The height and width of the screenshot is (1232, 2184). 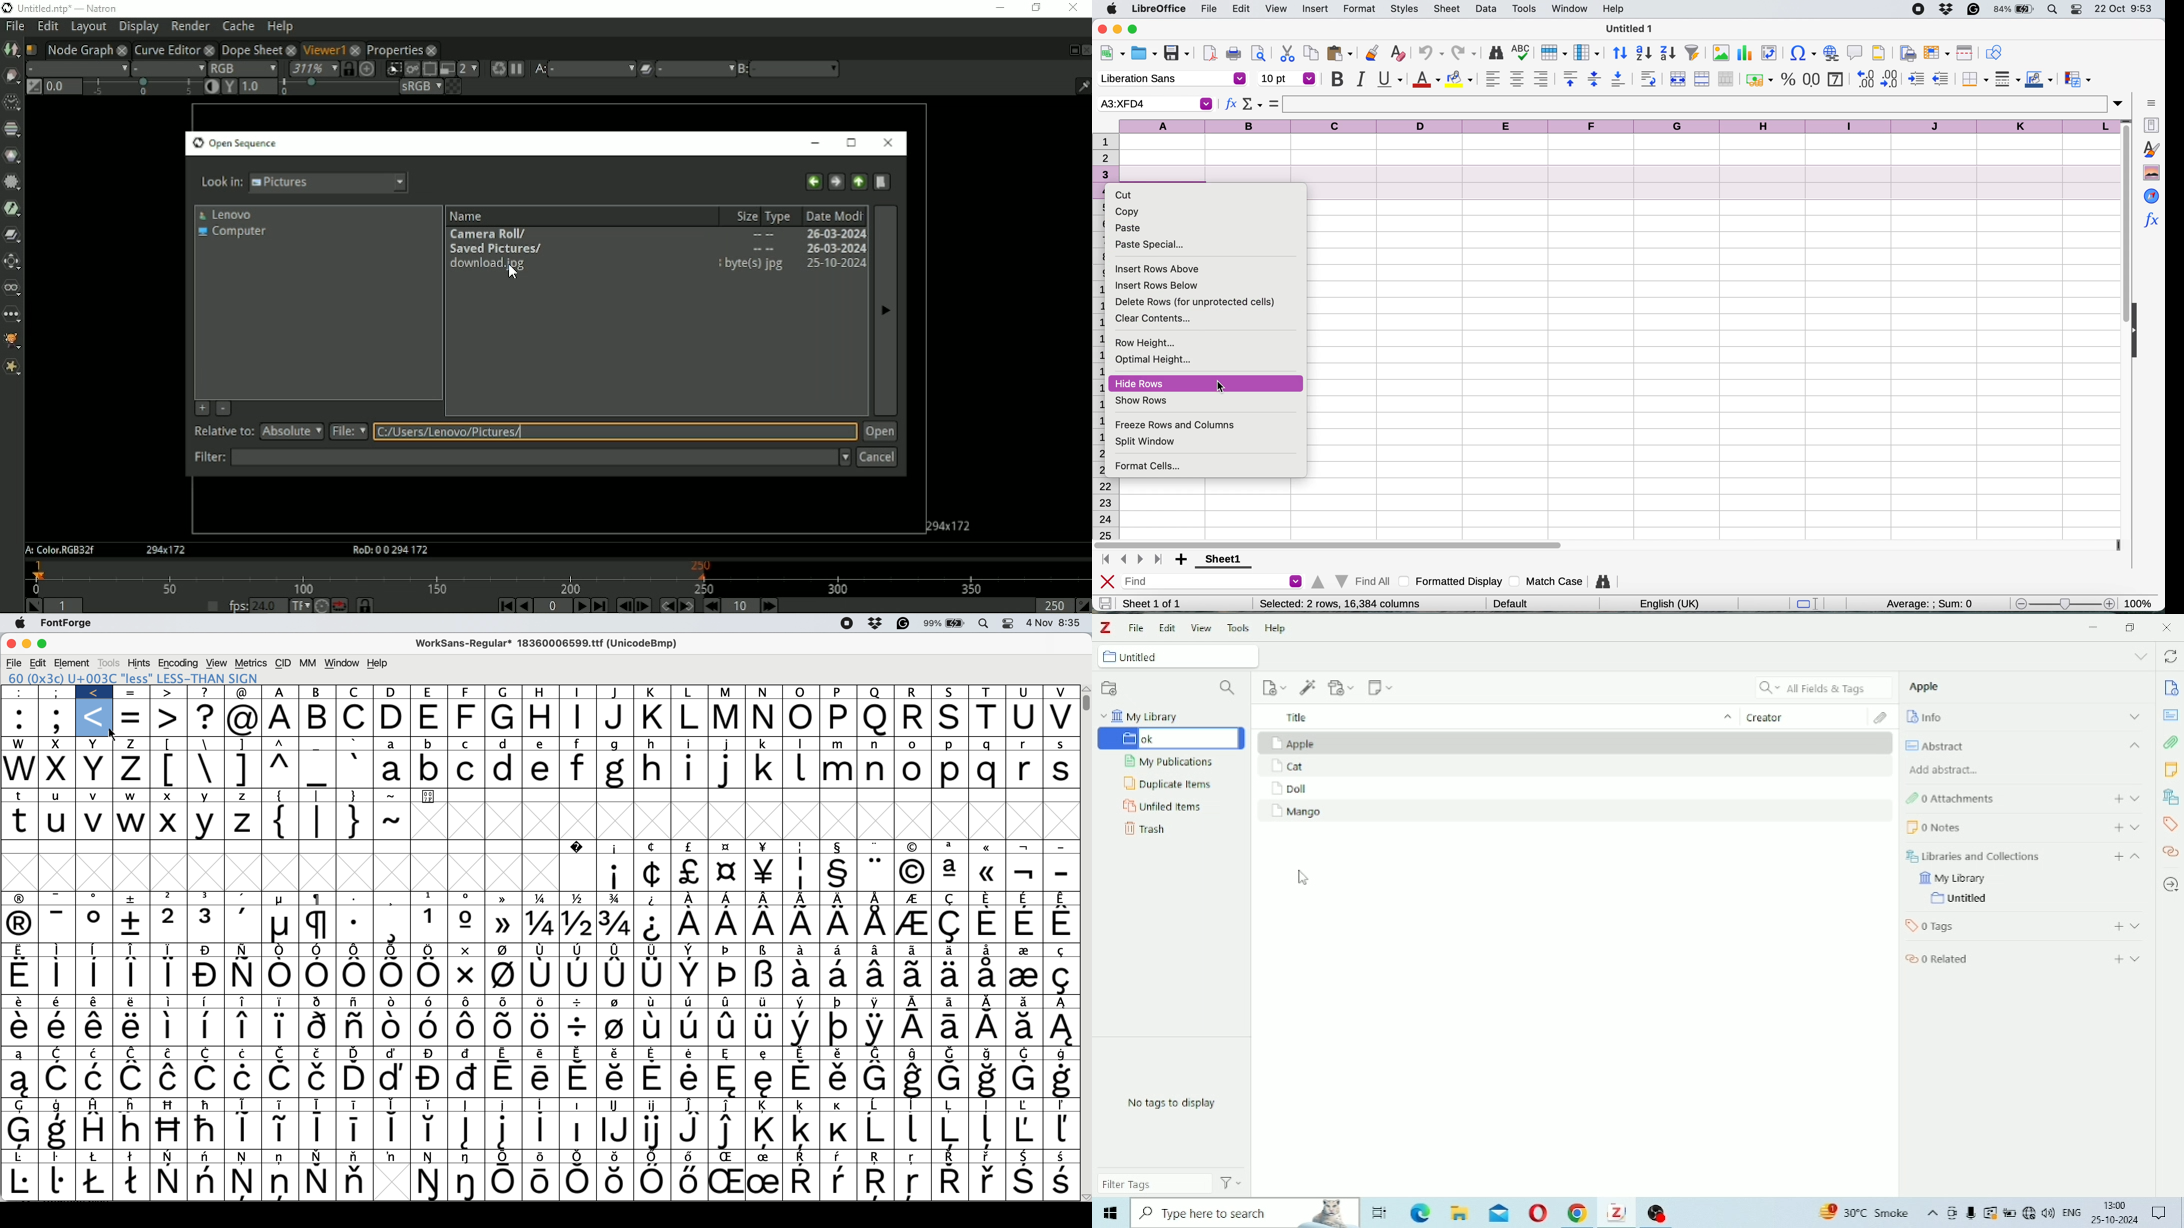 What do you see at coordinates (1766, 53) in the screenshot?
I see `insert or edit pivot table` at bounding box center [1766, 53].